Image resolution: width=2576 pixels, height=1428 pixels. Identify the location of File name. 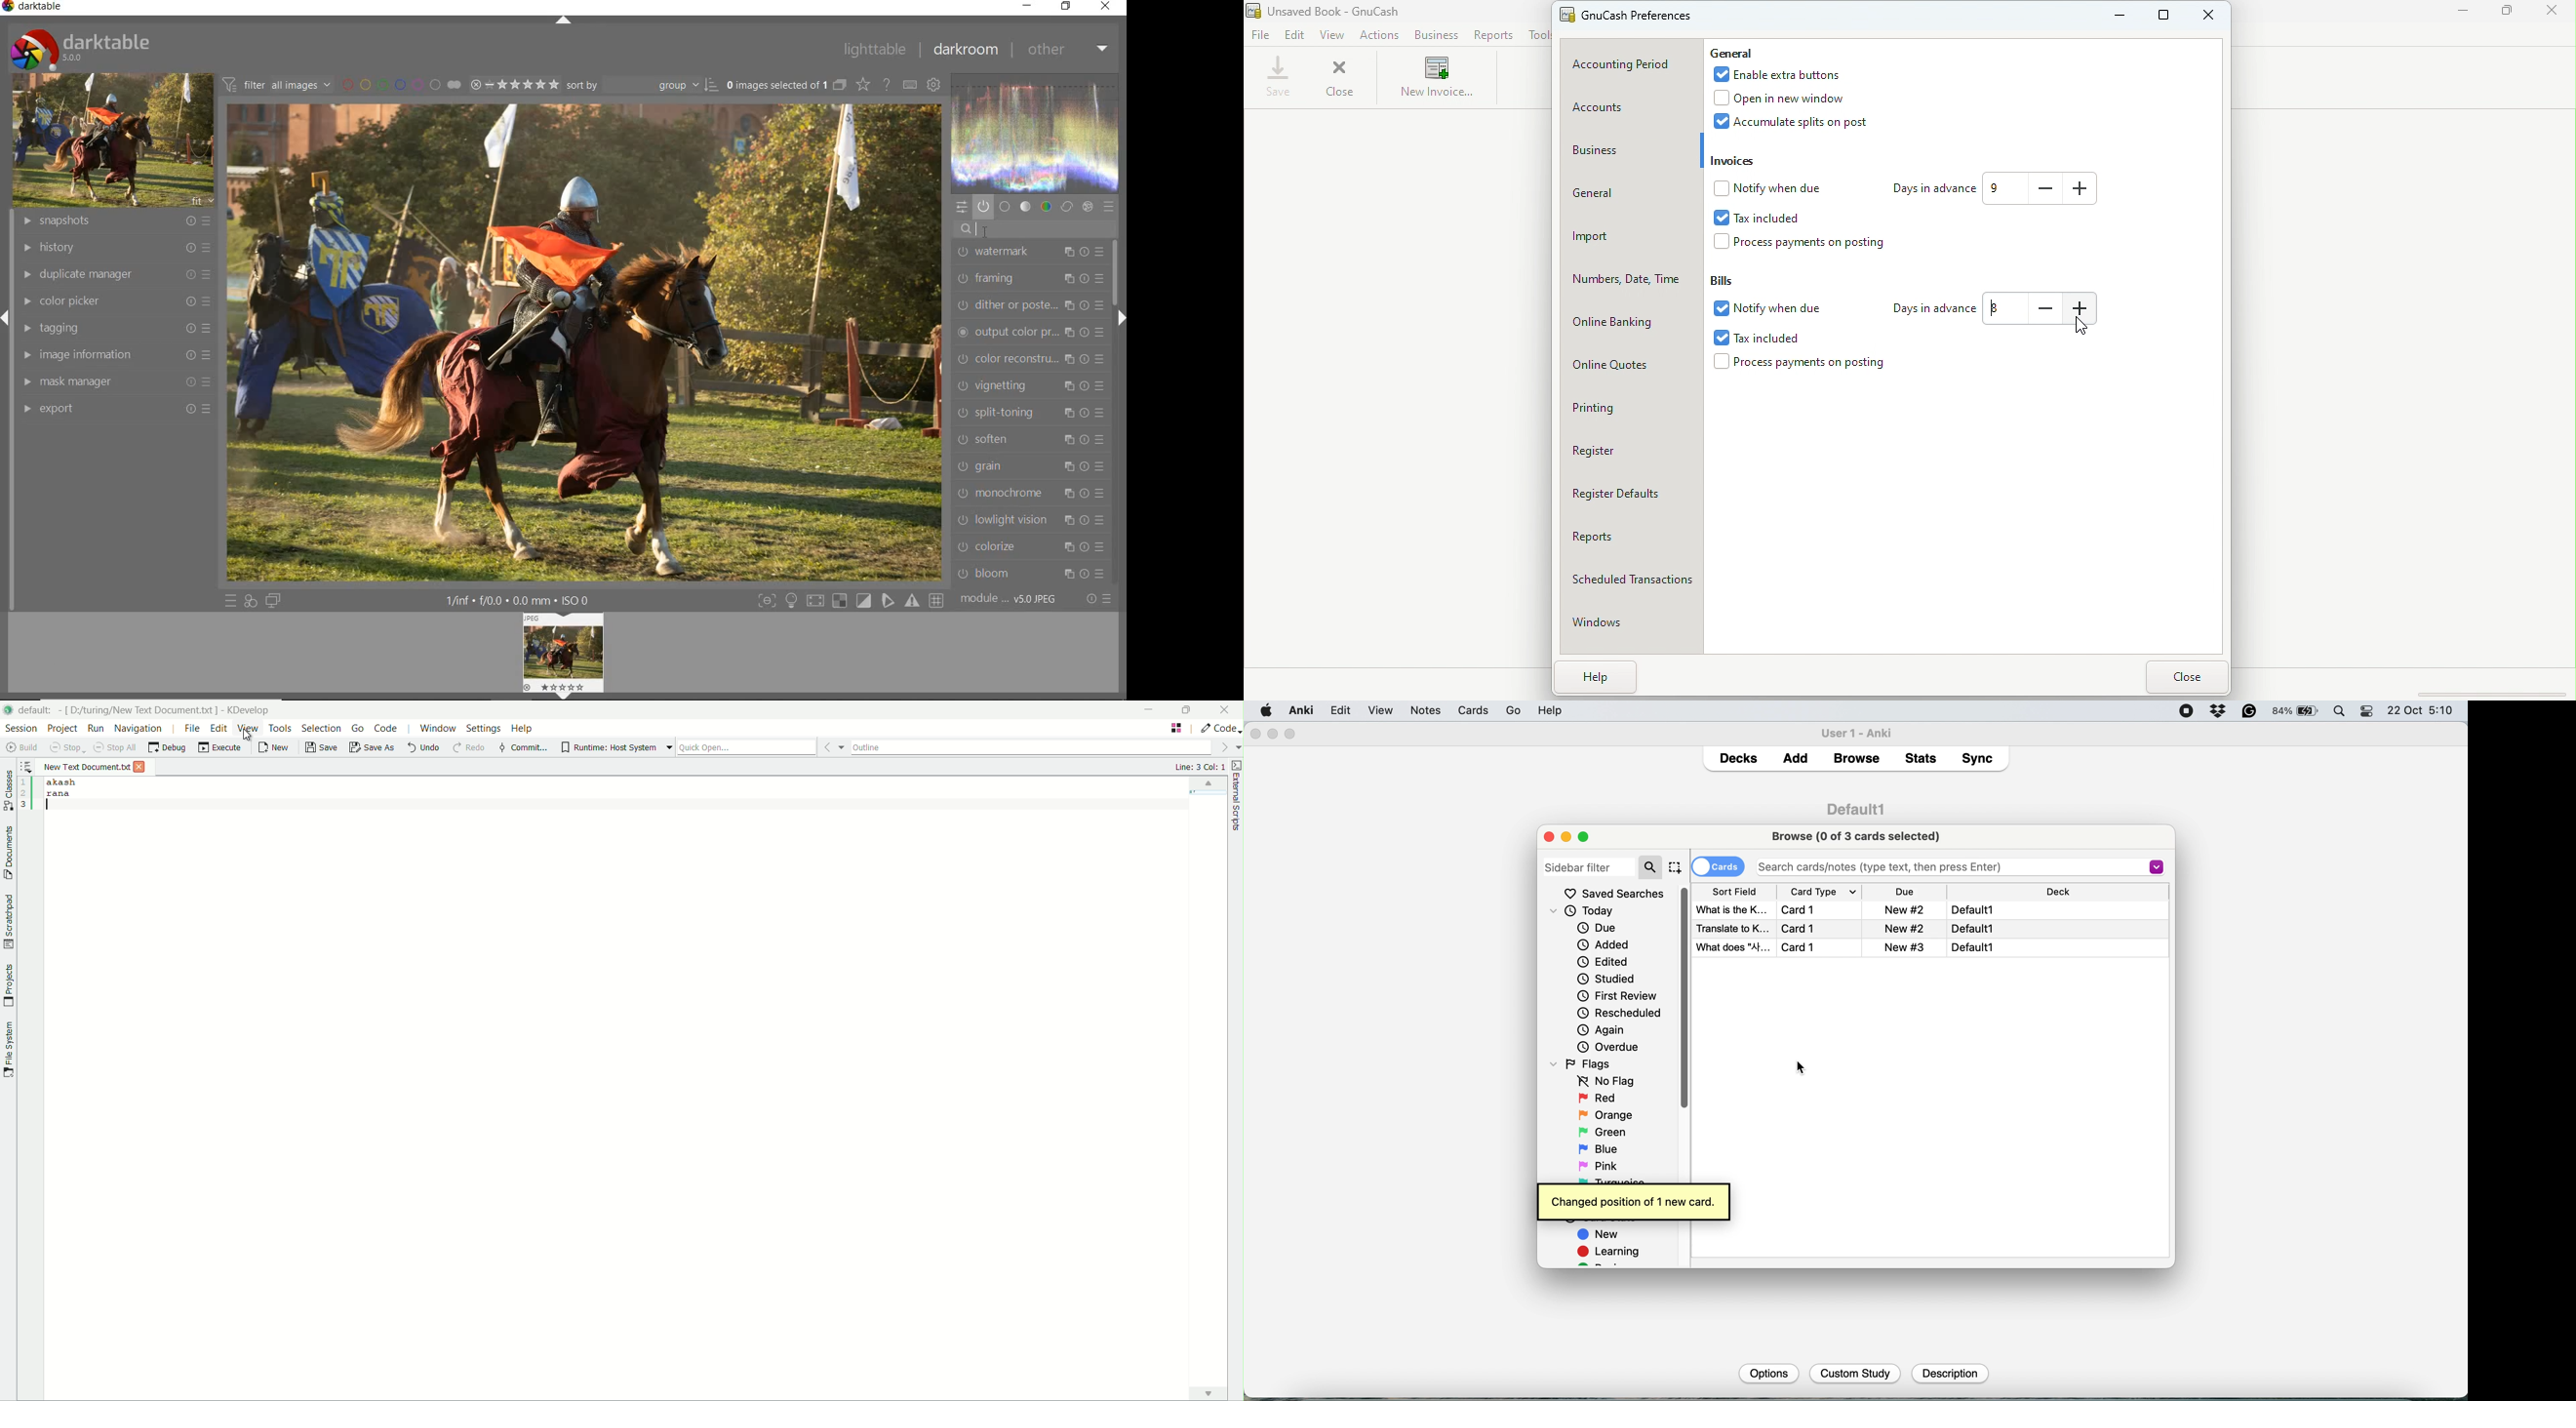
(1346, 11).